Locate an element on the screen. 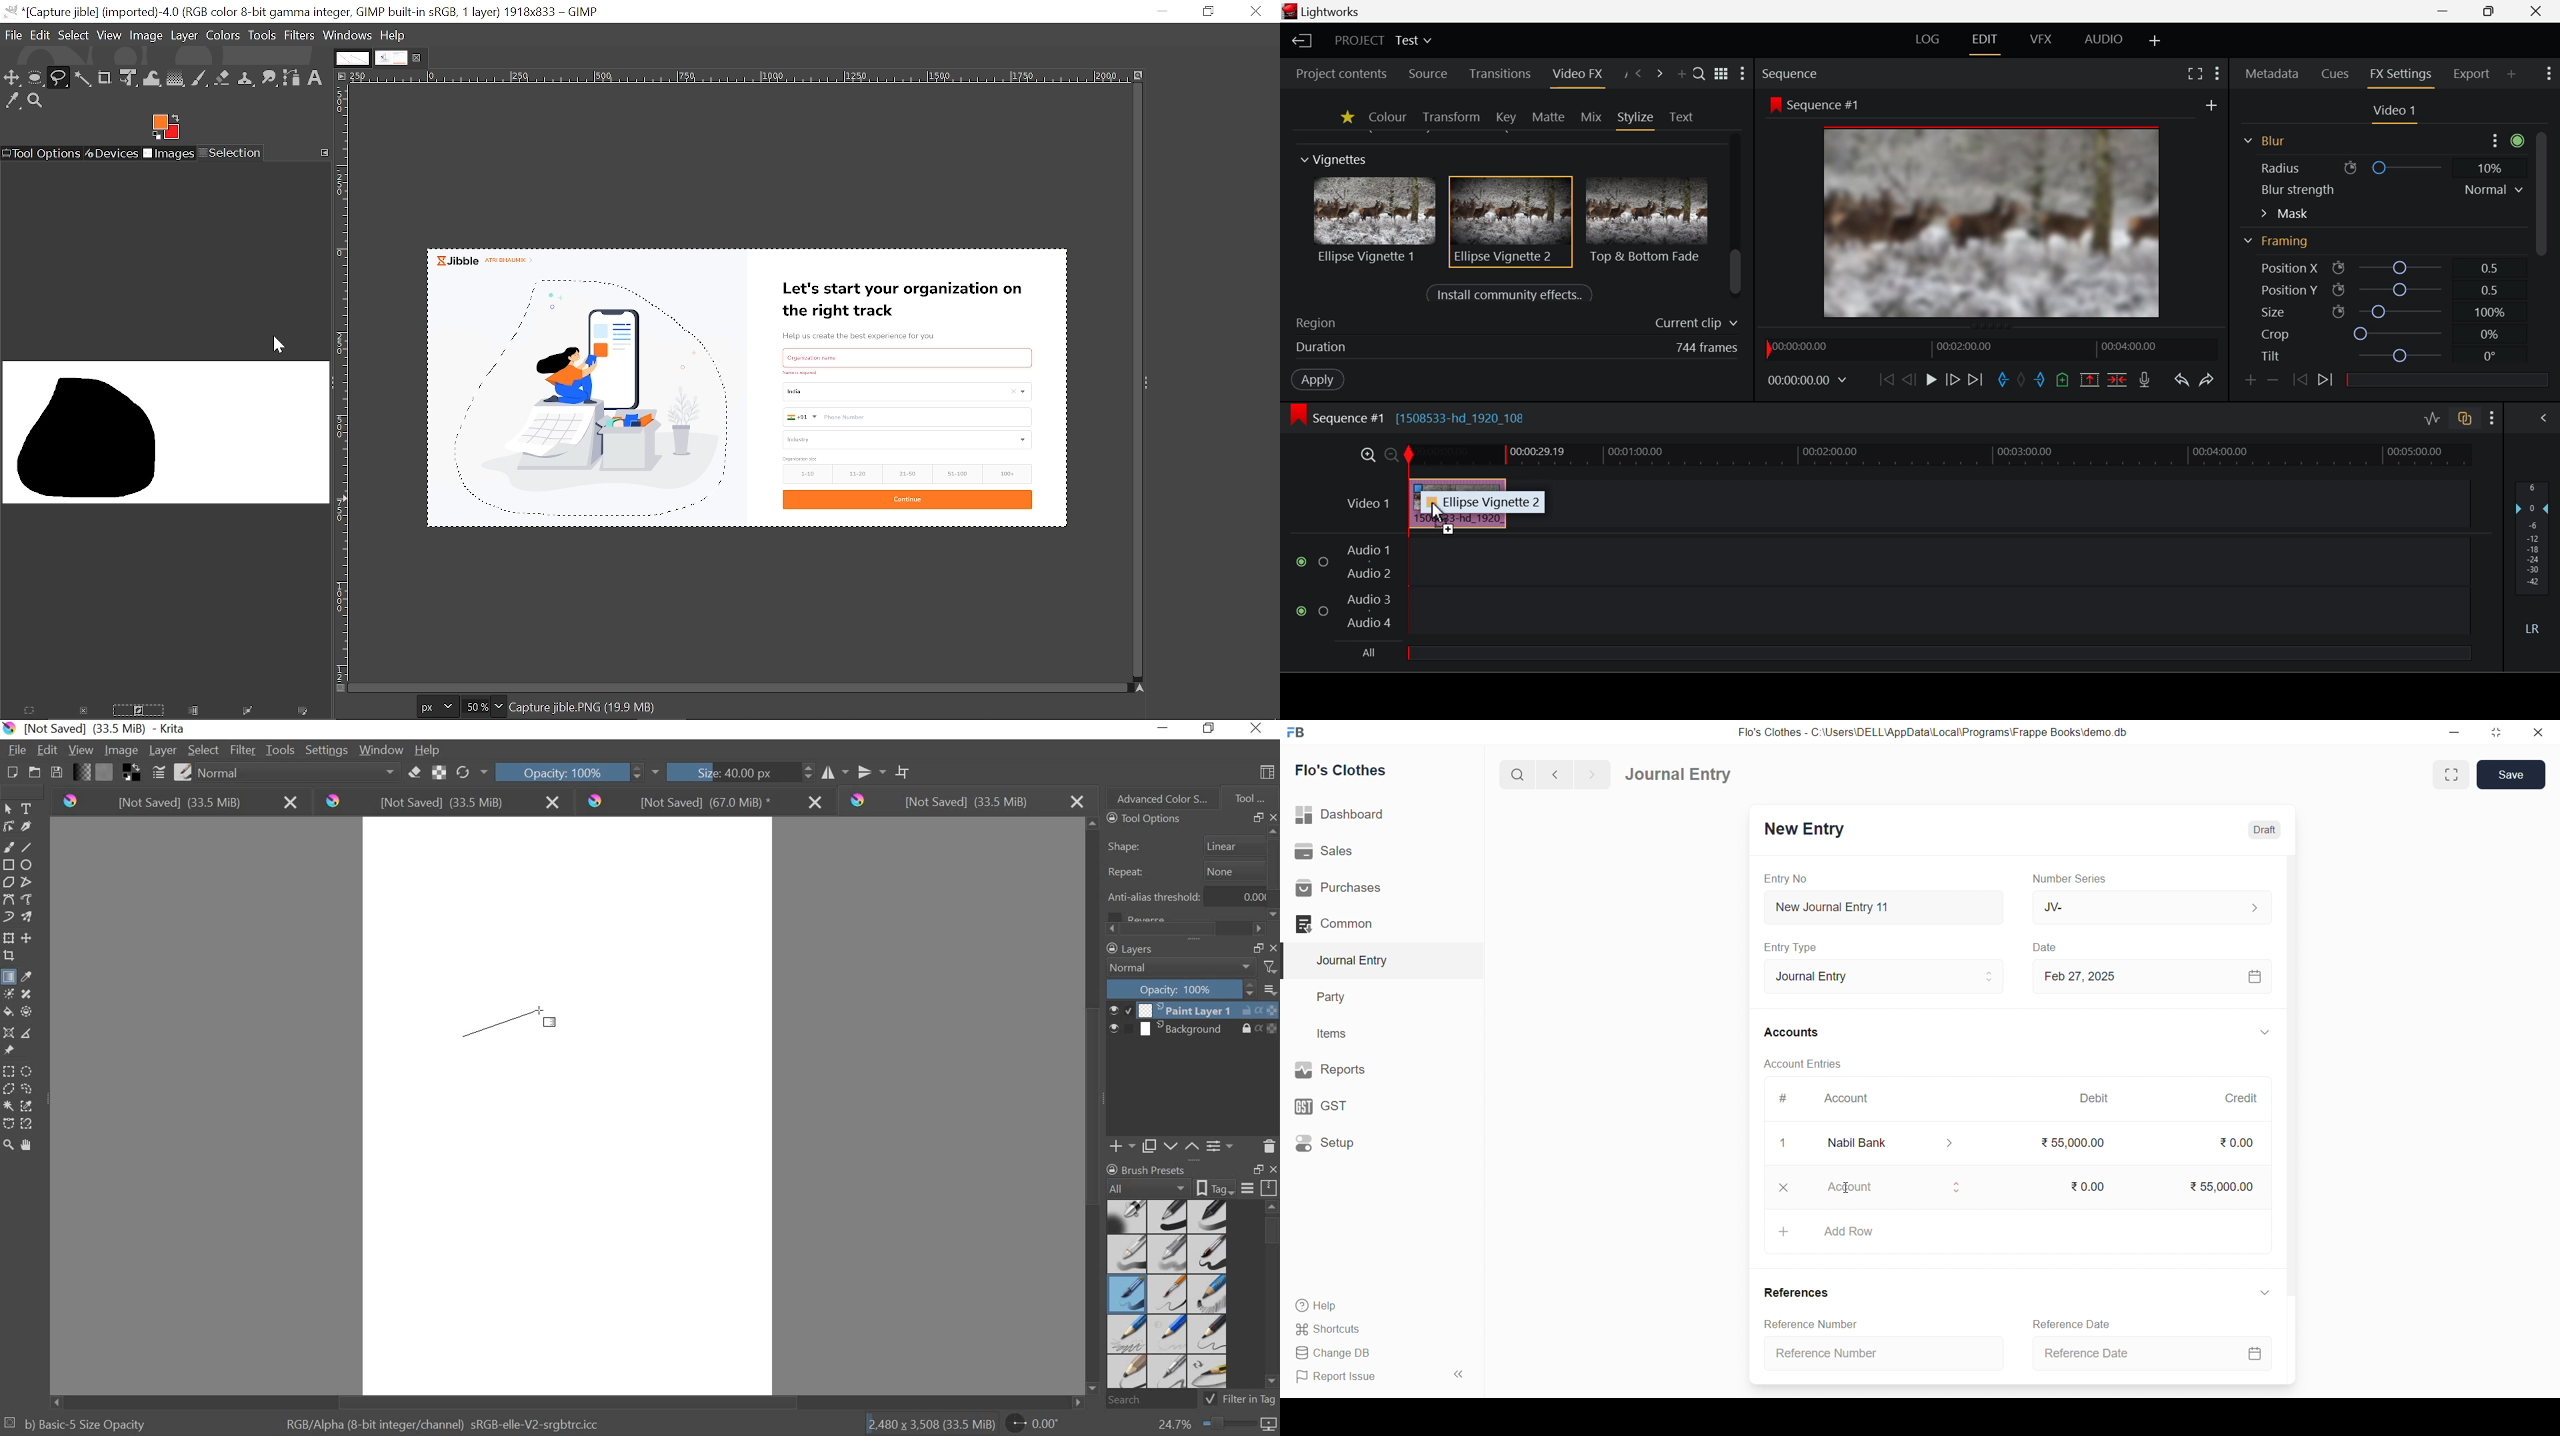  Add Panel is located at coordinates (1681, 75).